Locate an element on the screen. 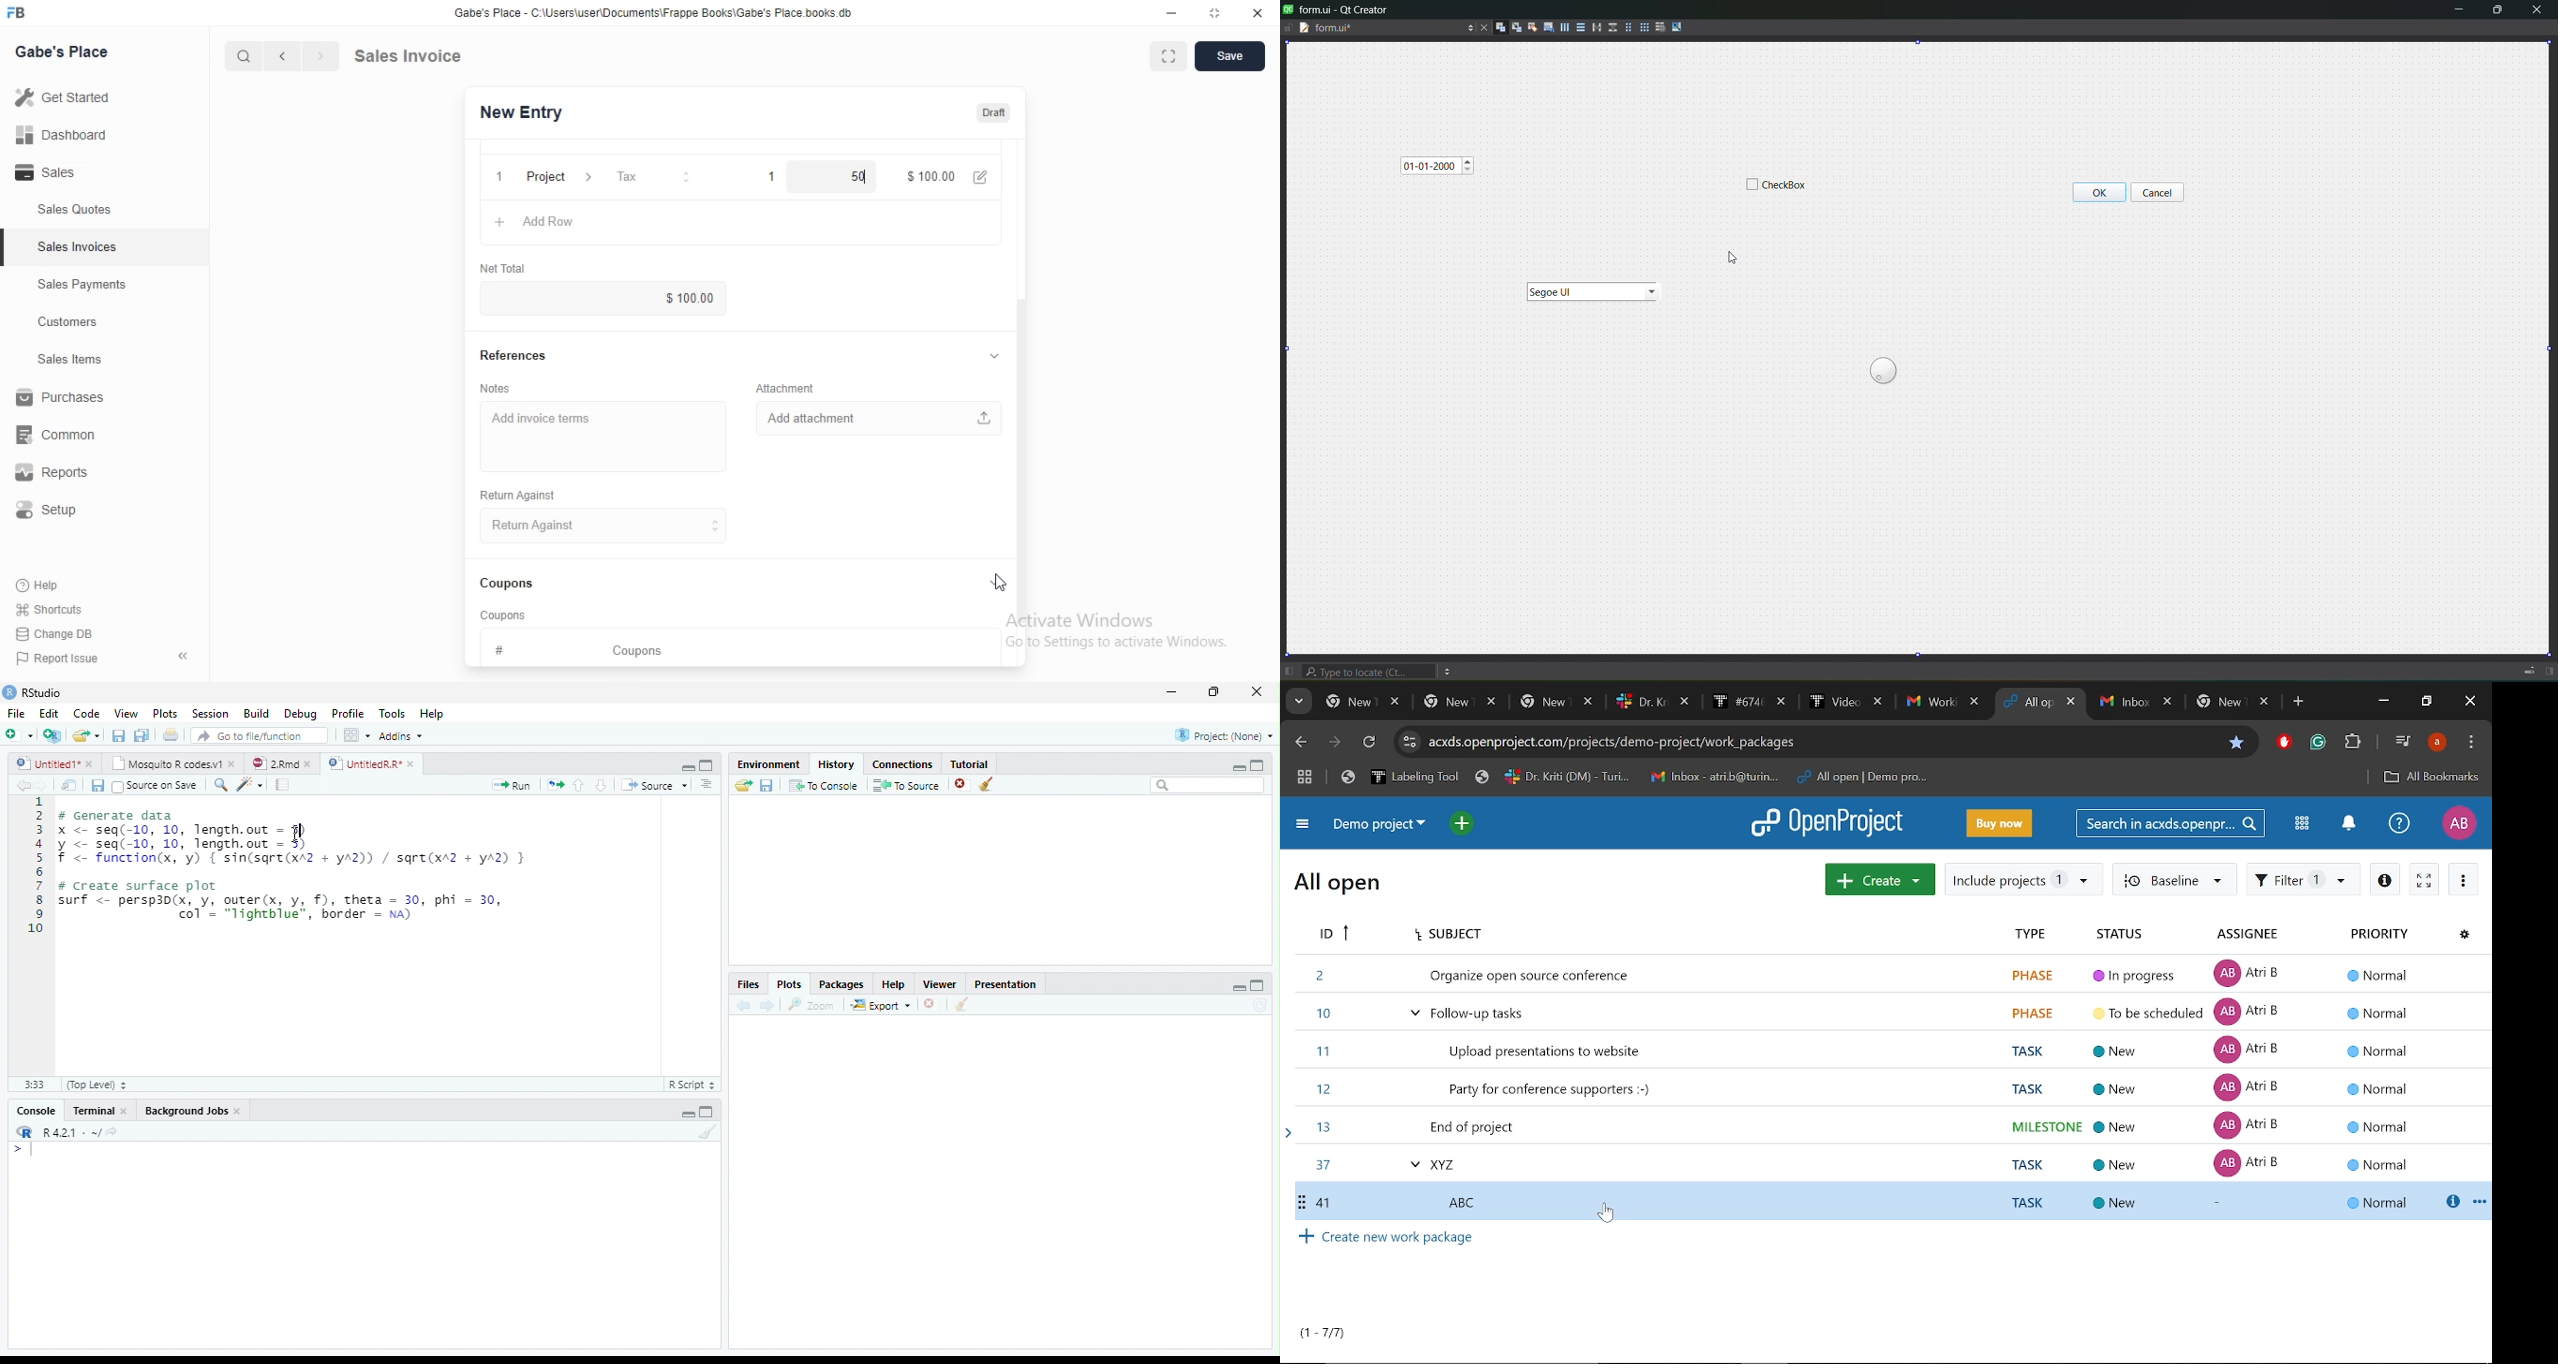 The height and width of the screenshot is (1372, 2576). New file is located at coordinates (18, 735).